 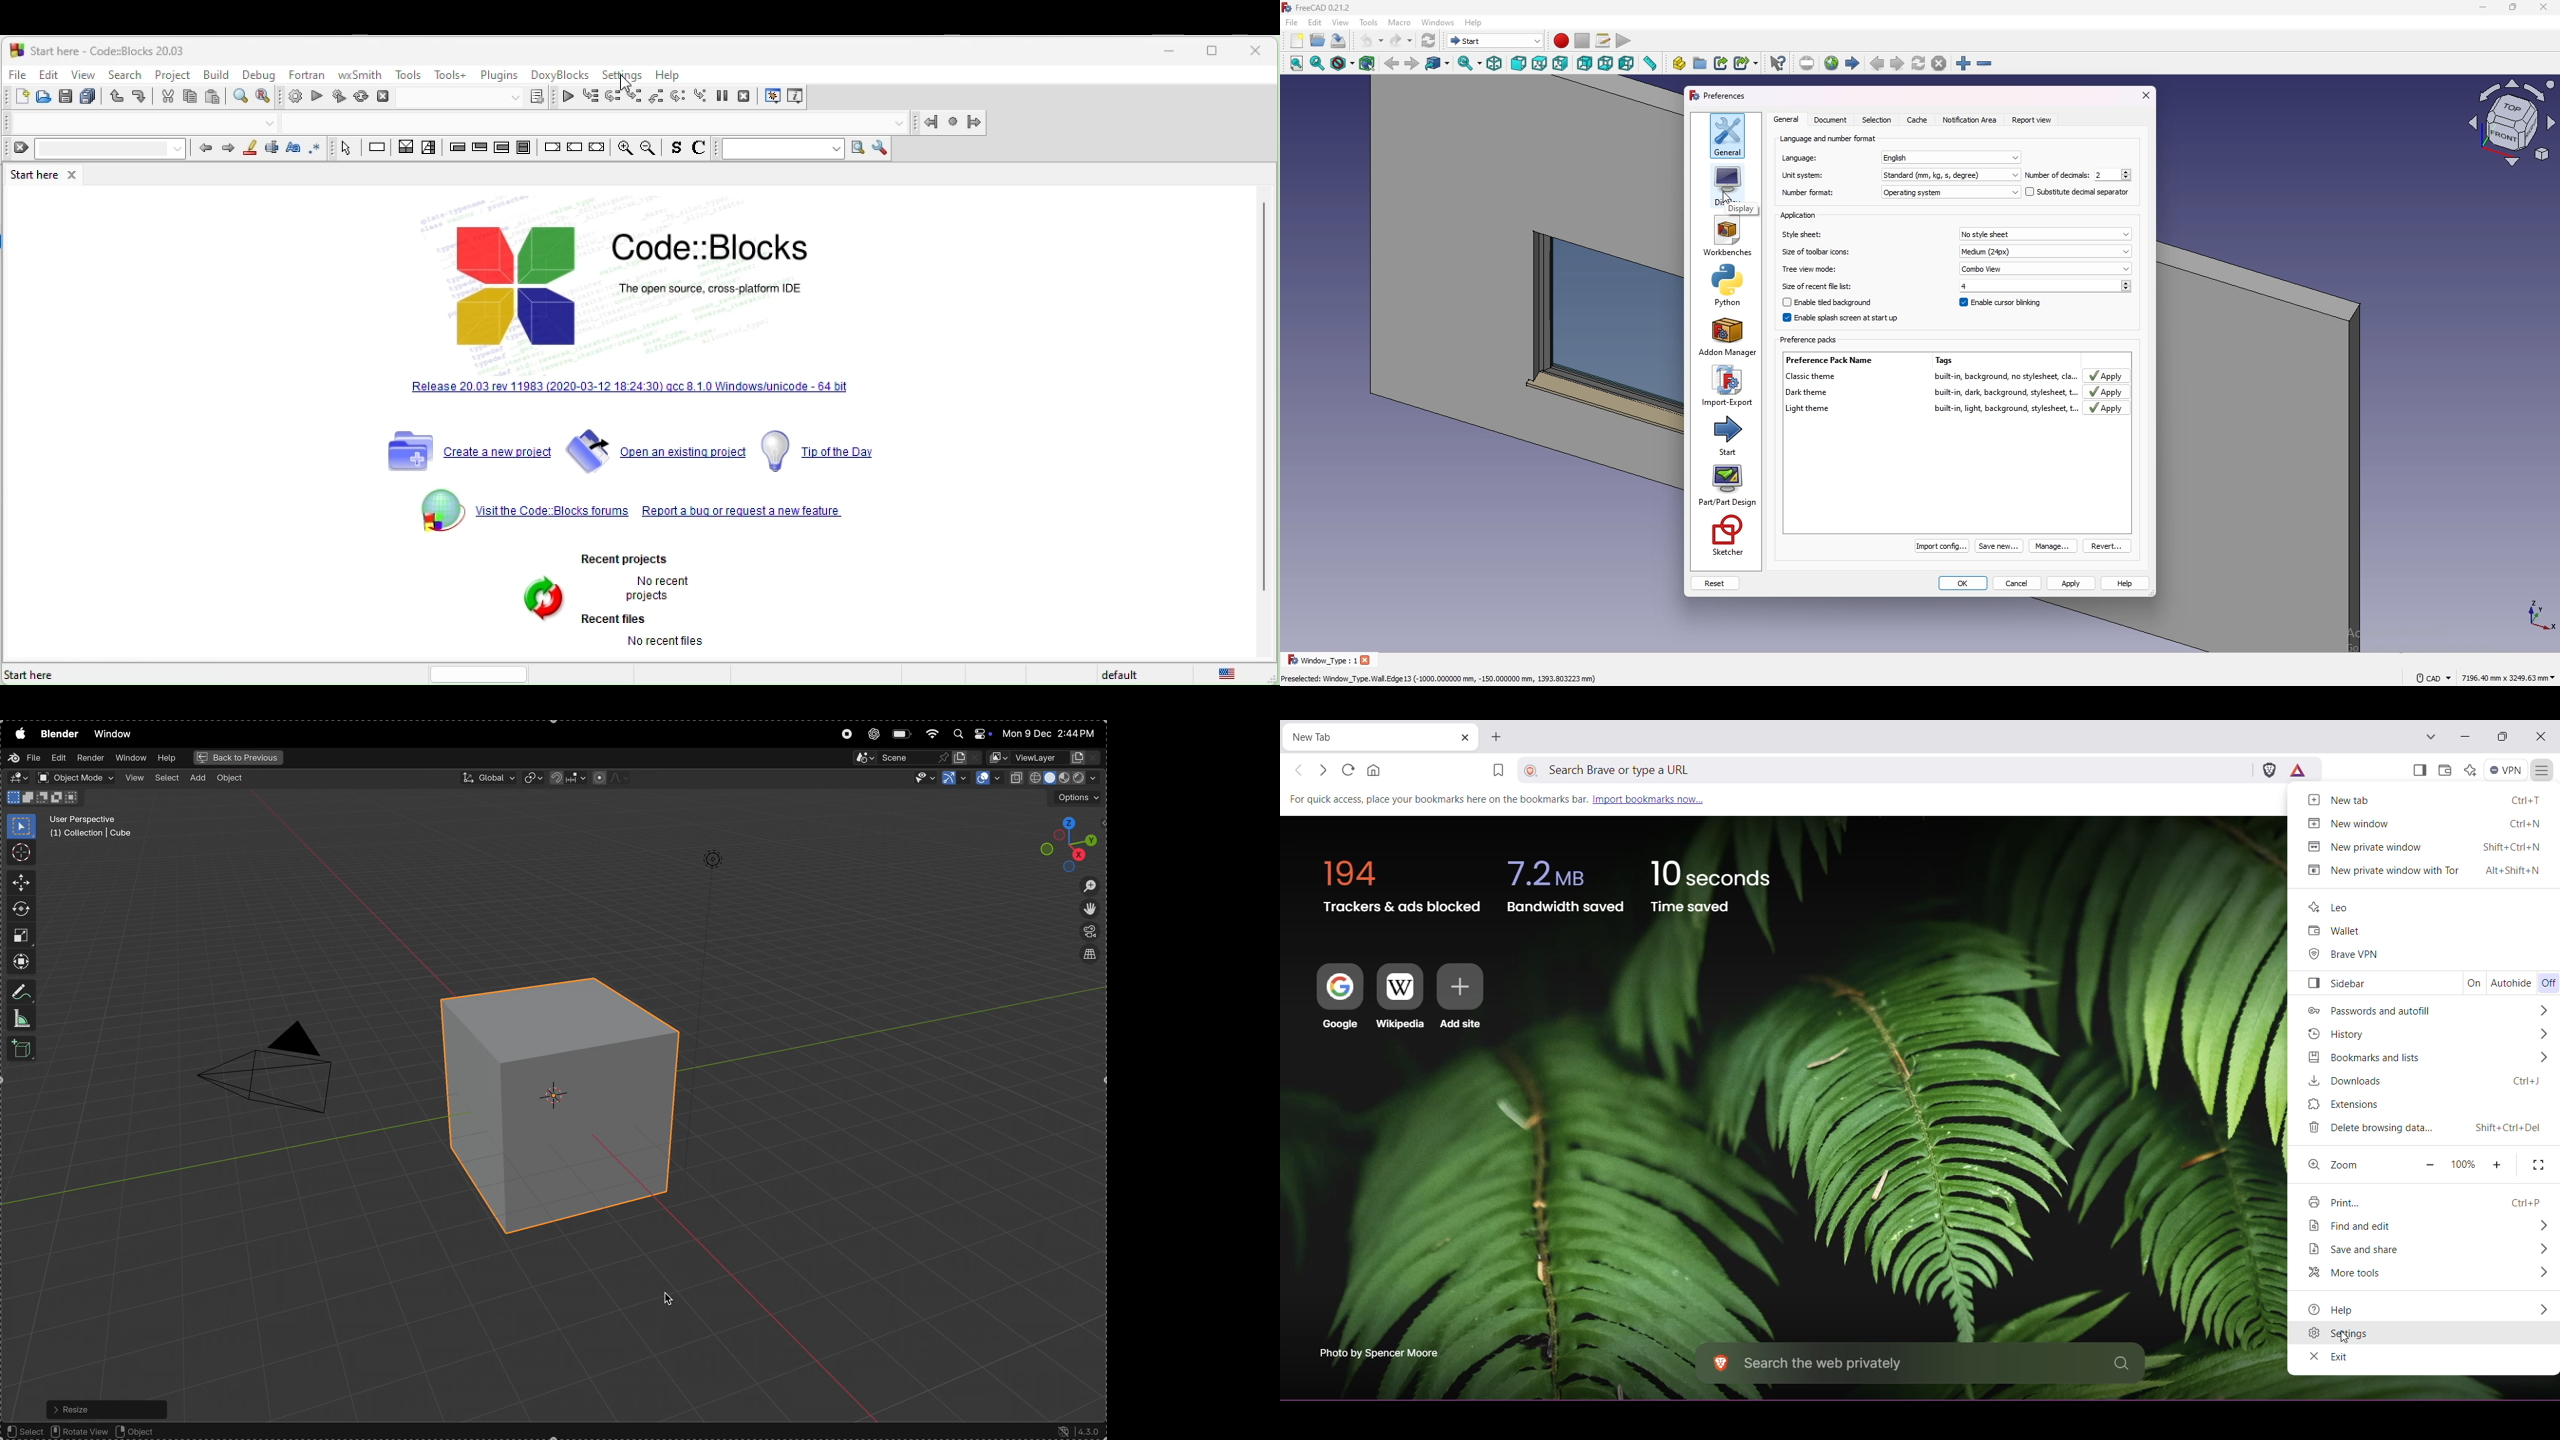 What do you see at coordinates (455, 123) in the screenshot?
I see `Code completion compiler` at bounding box center [455, 123].